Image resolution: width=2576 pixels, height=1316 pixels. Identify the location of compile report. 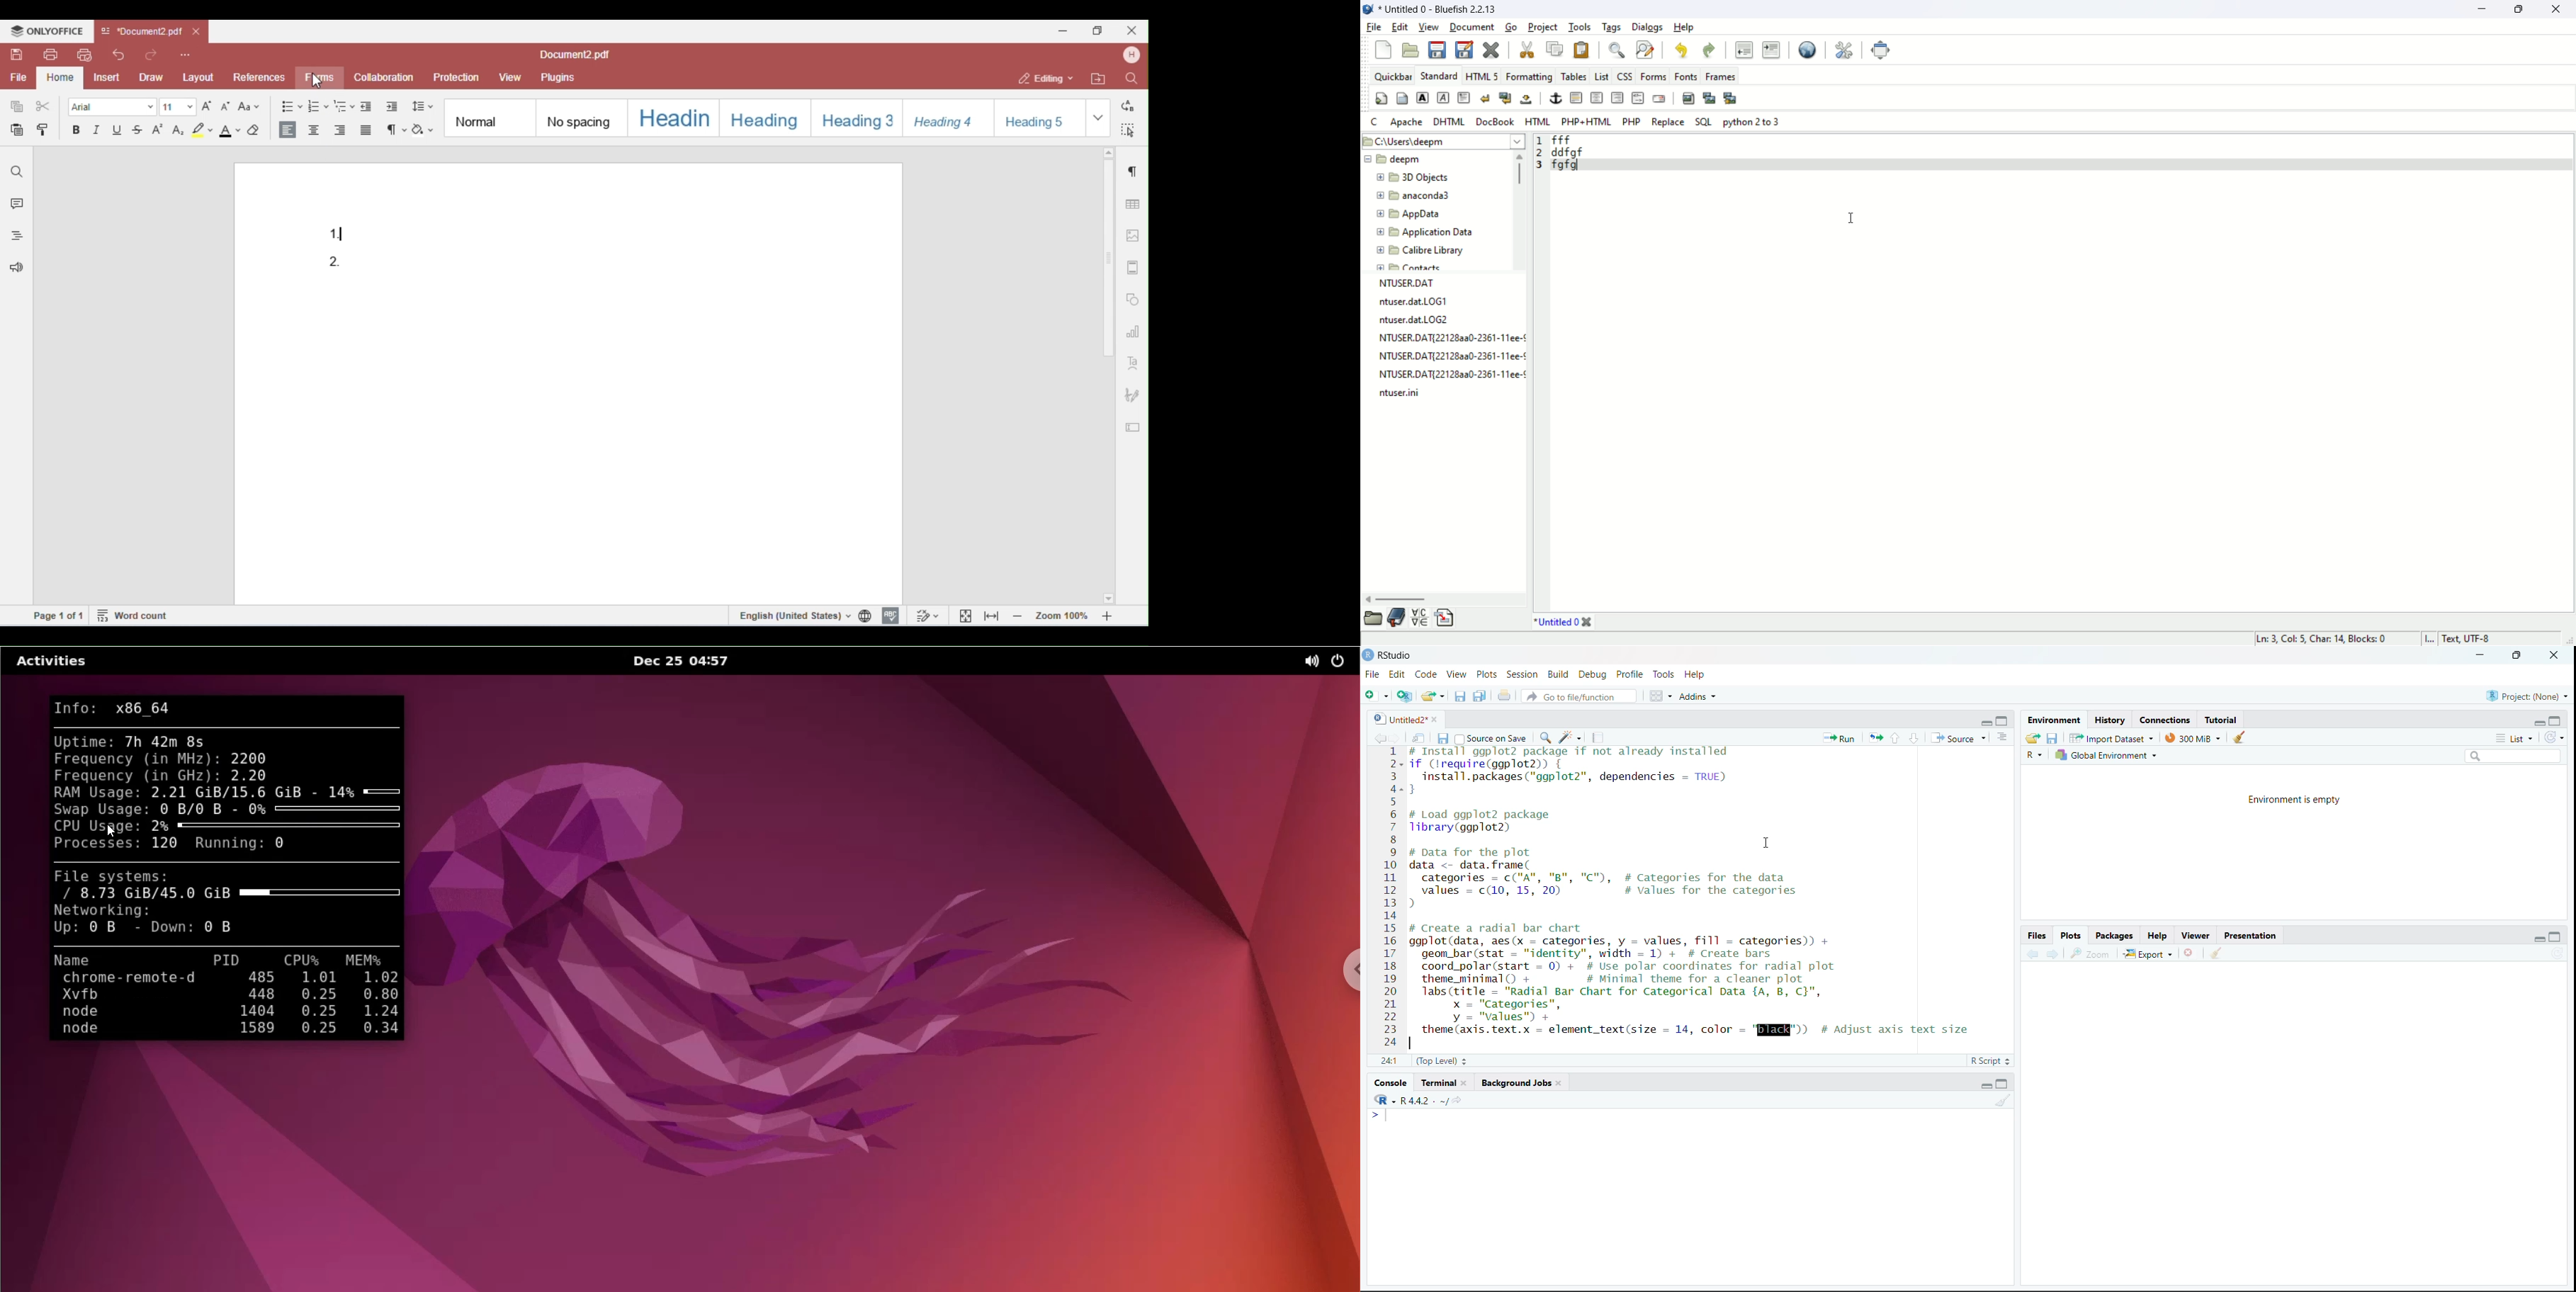
(1594, 739).